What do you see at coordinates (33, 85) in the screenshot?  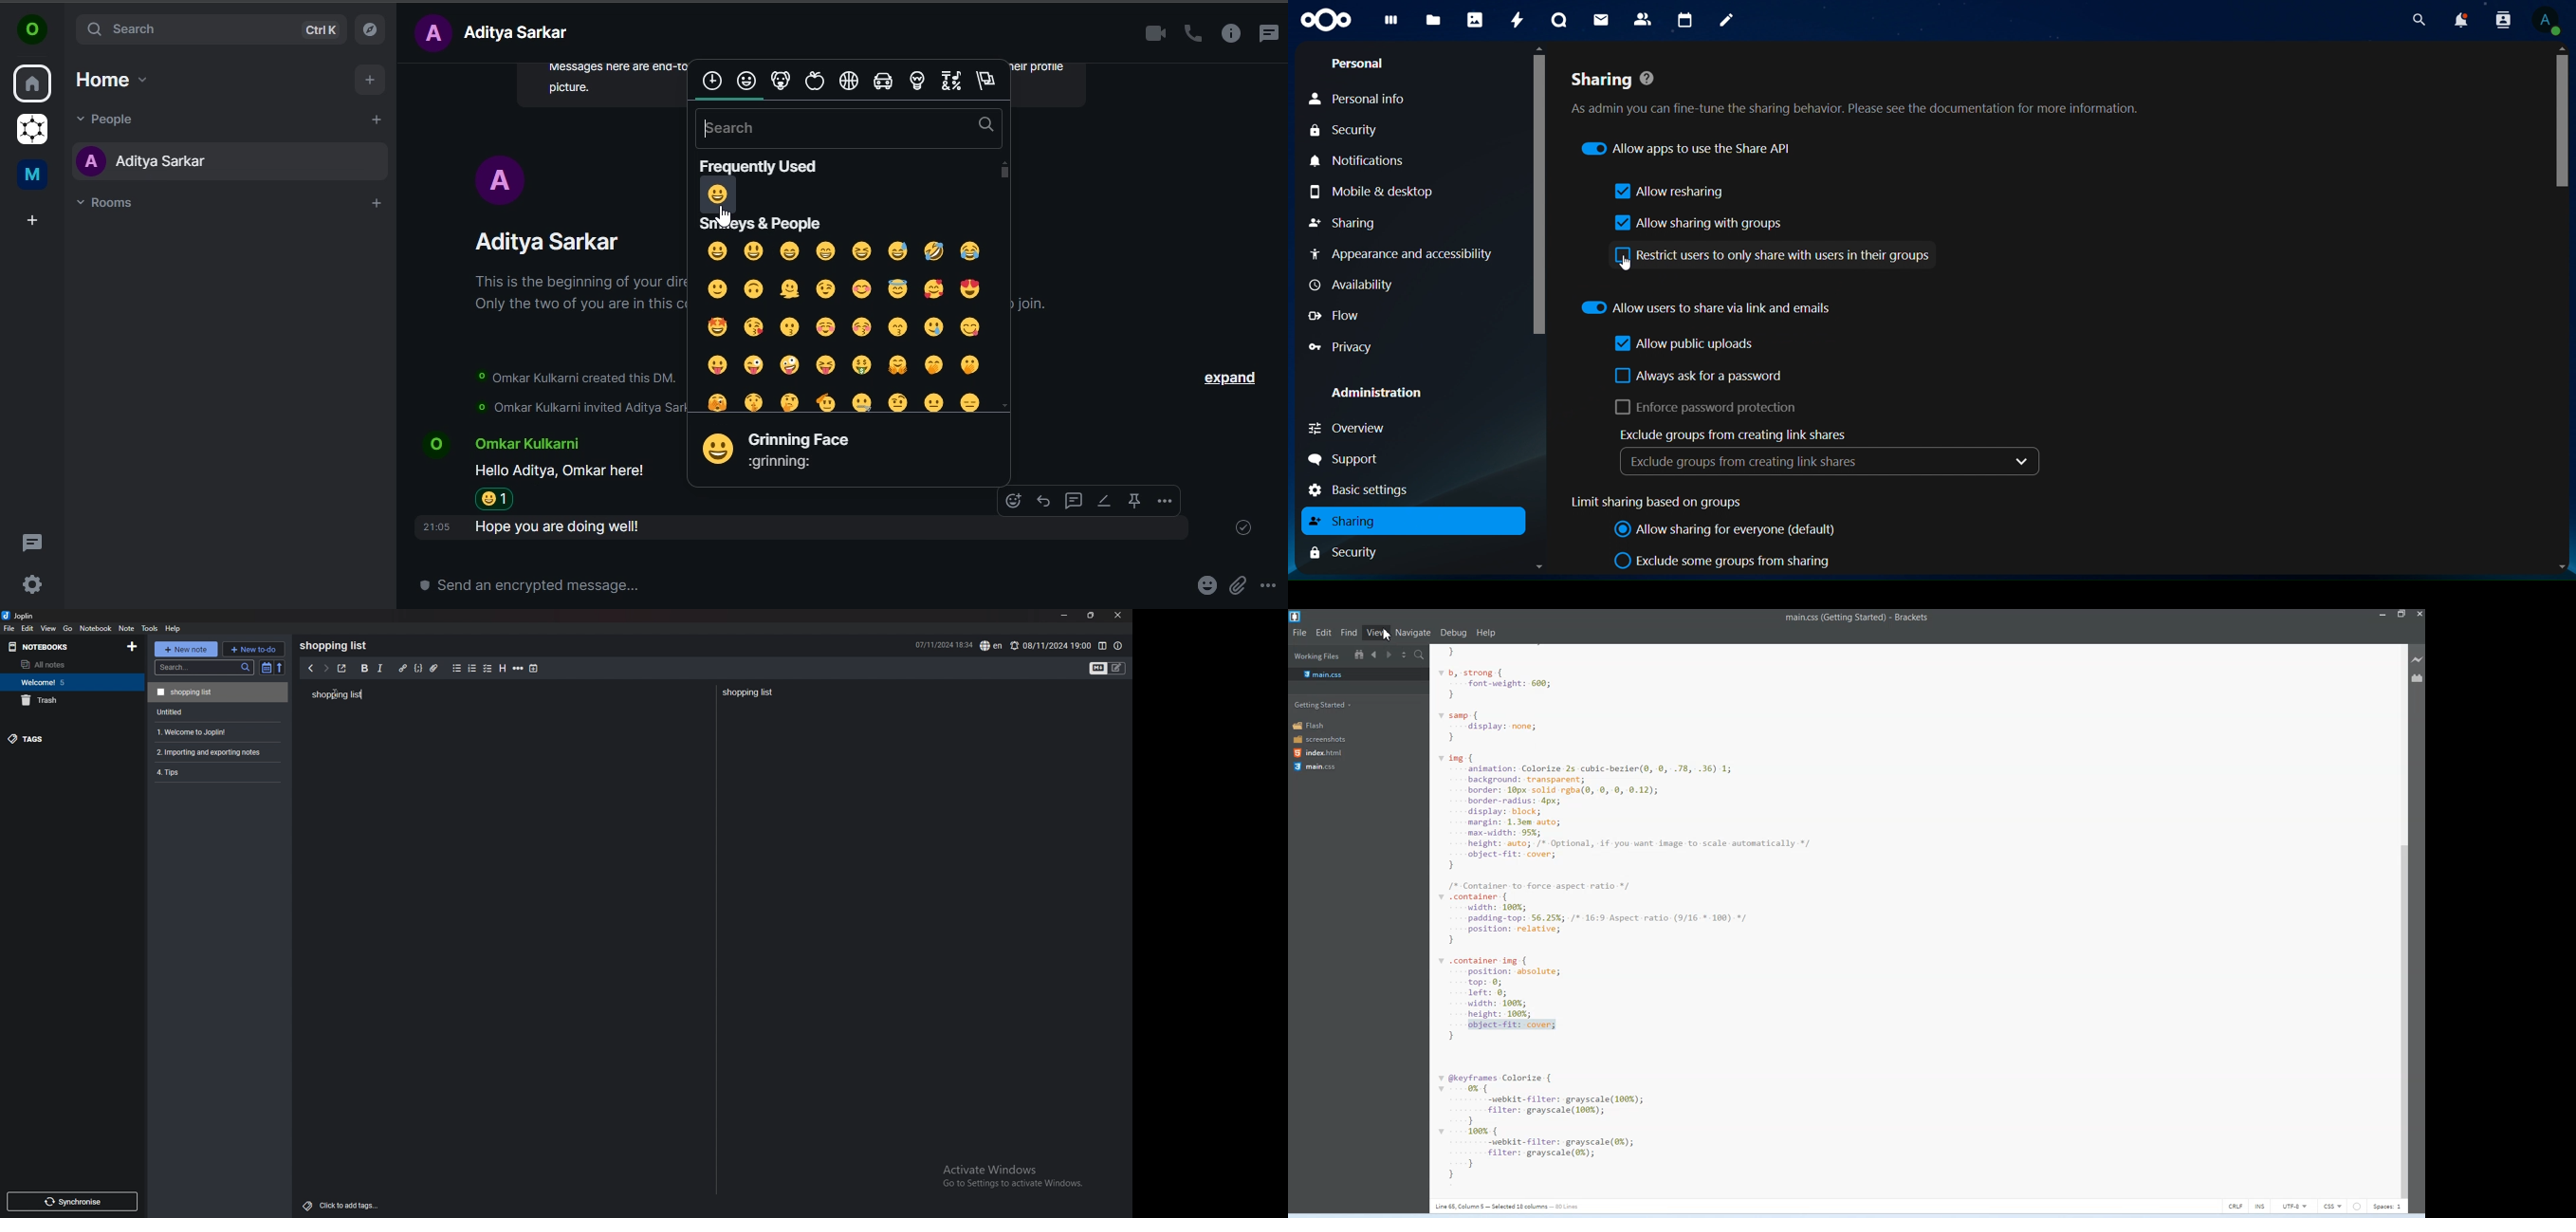 I see `home` at bounding box center [33, 85].